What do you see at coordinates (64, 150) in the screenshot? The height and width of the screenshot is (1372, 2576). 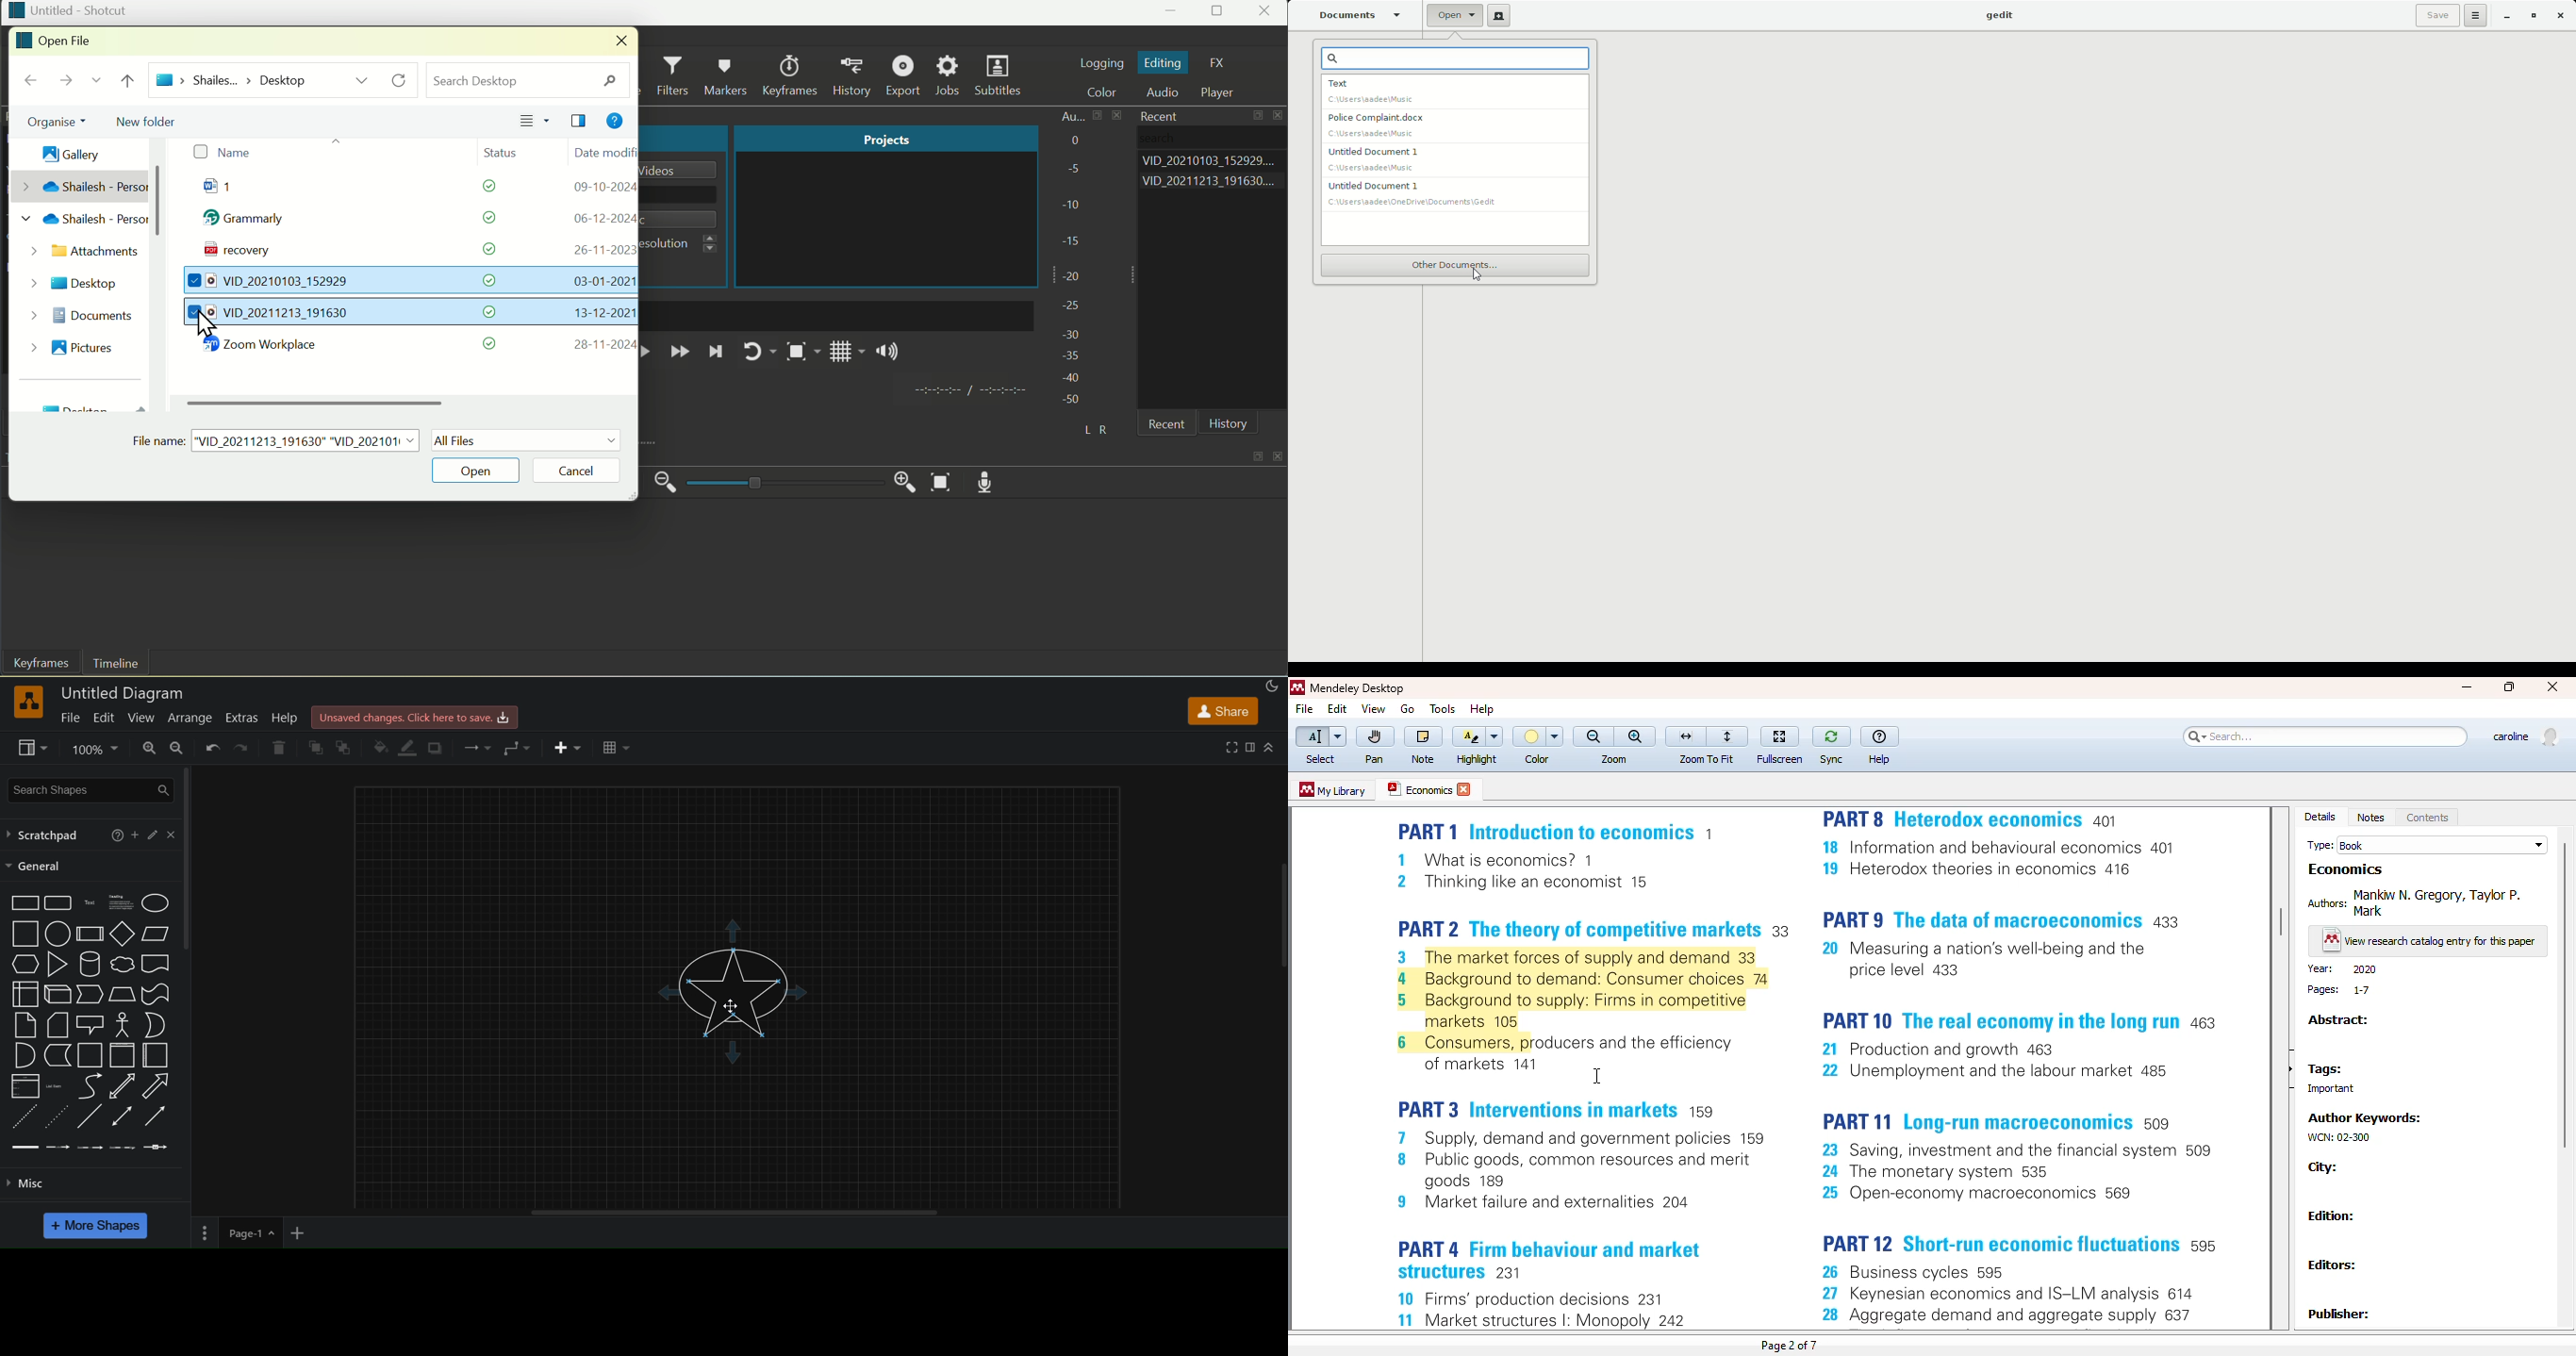 I see `Gallery` at bounding box center [64, 150].